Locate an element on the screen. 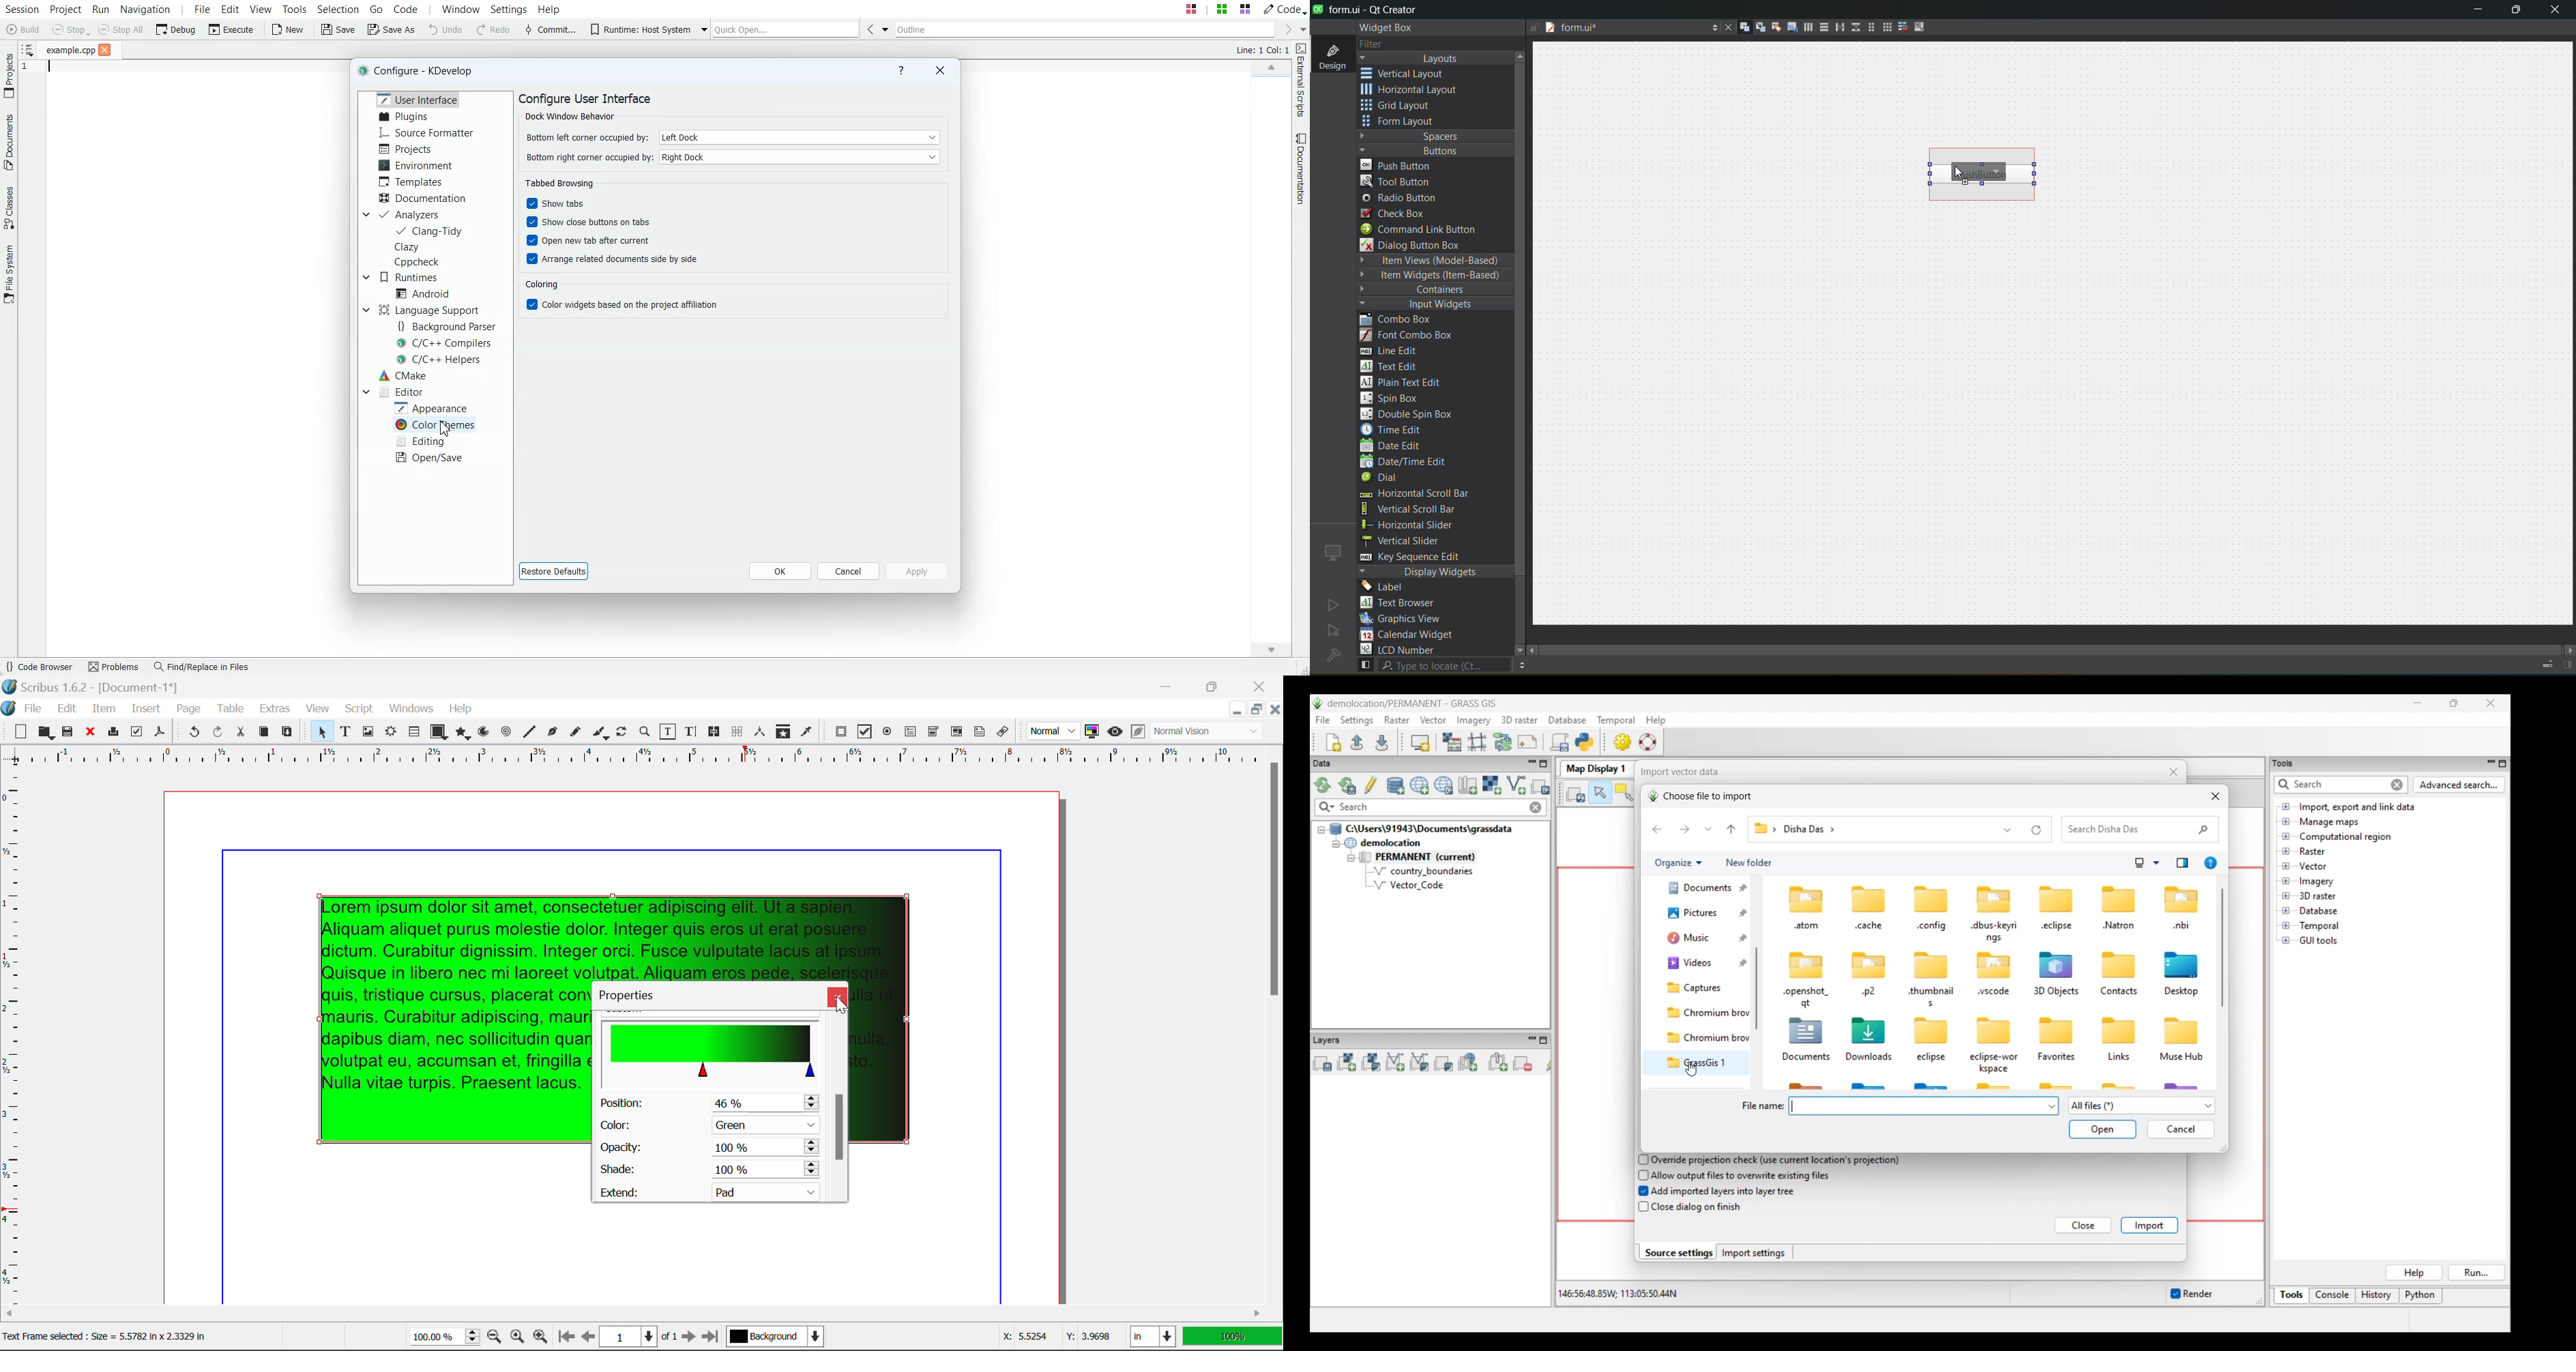  Edit Contents of Frame is located at coordinates (669, 733).